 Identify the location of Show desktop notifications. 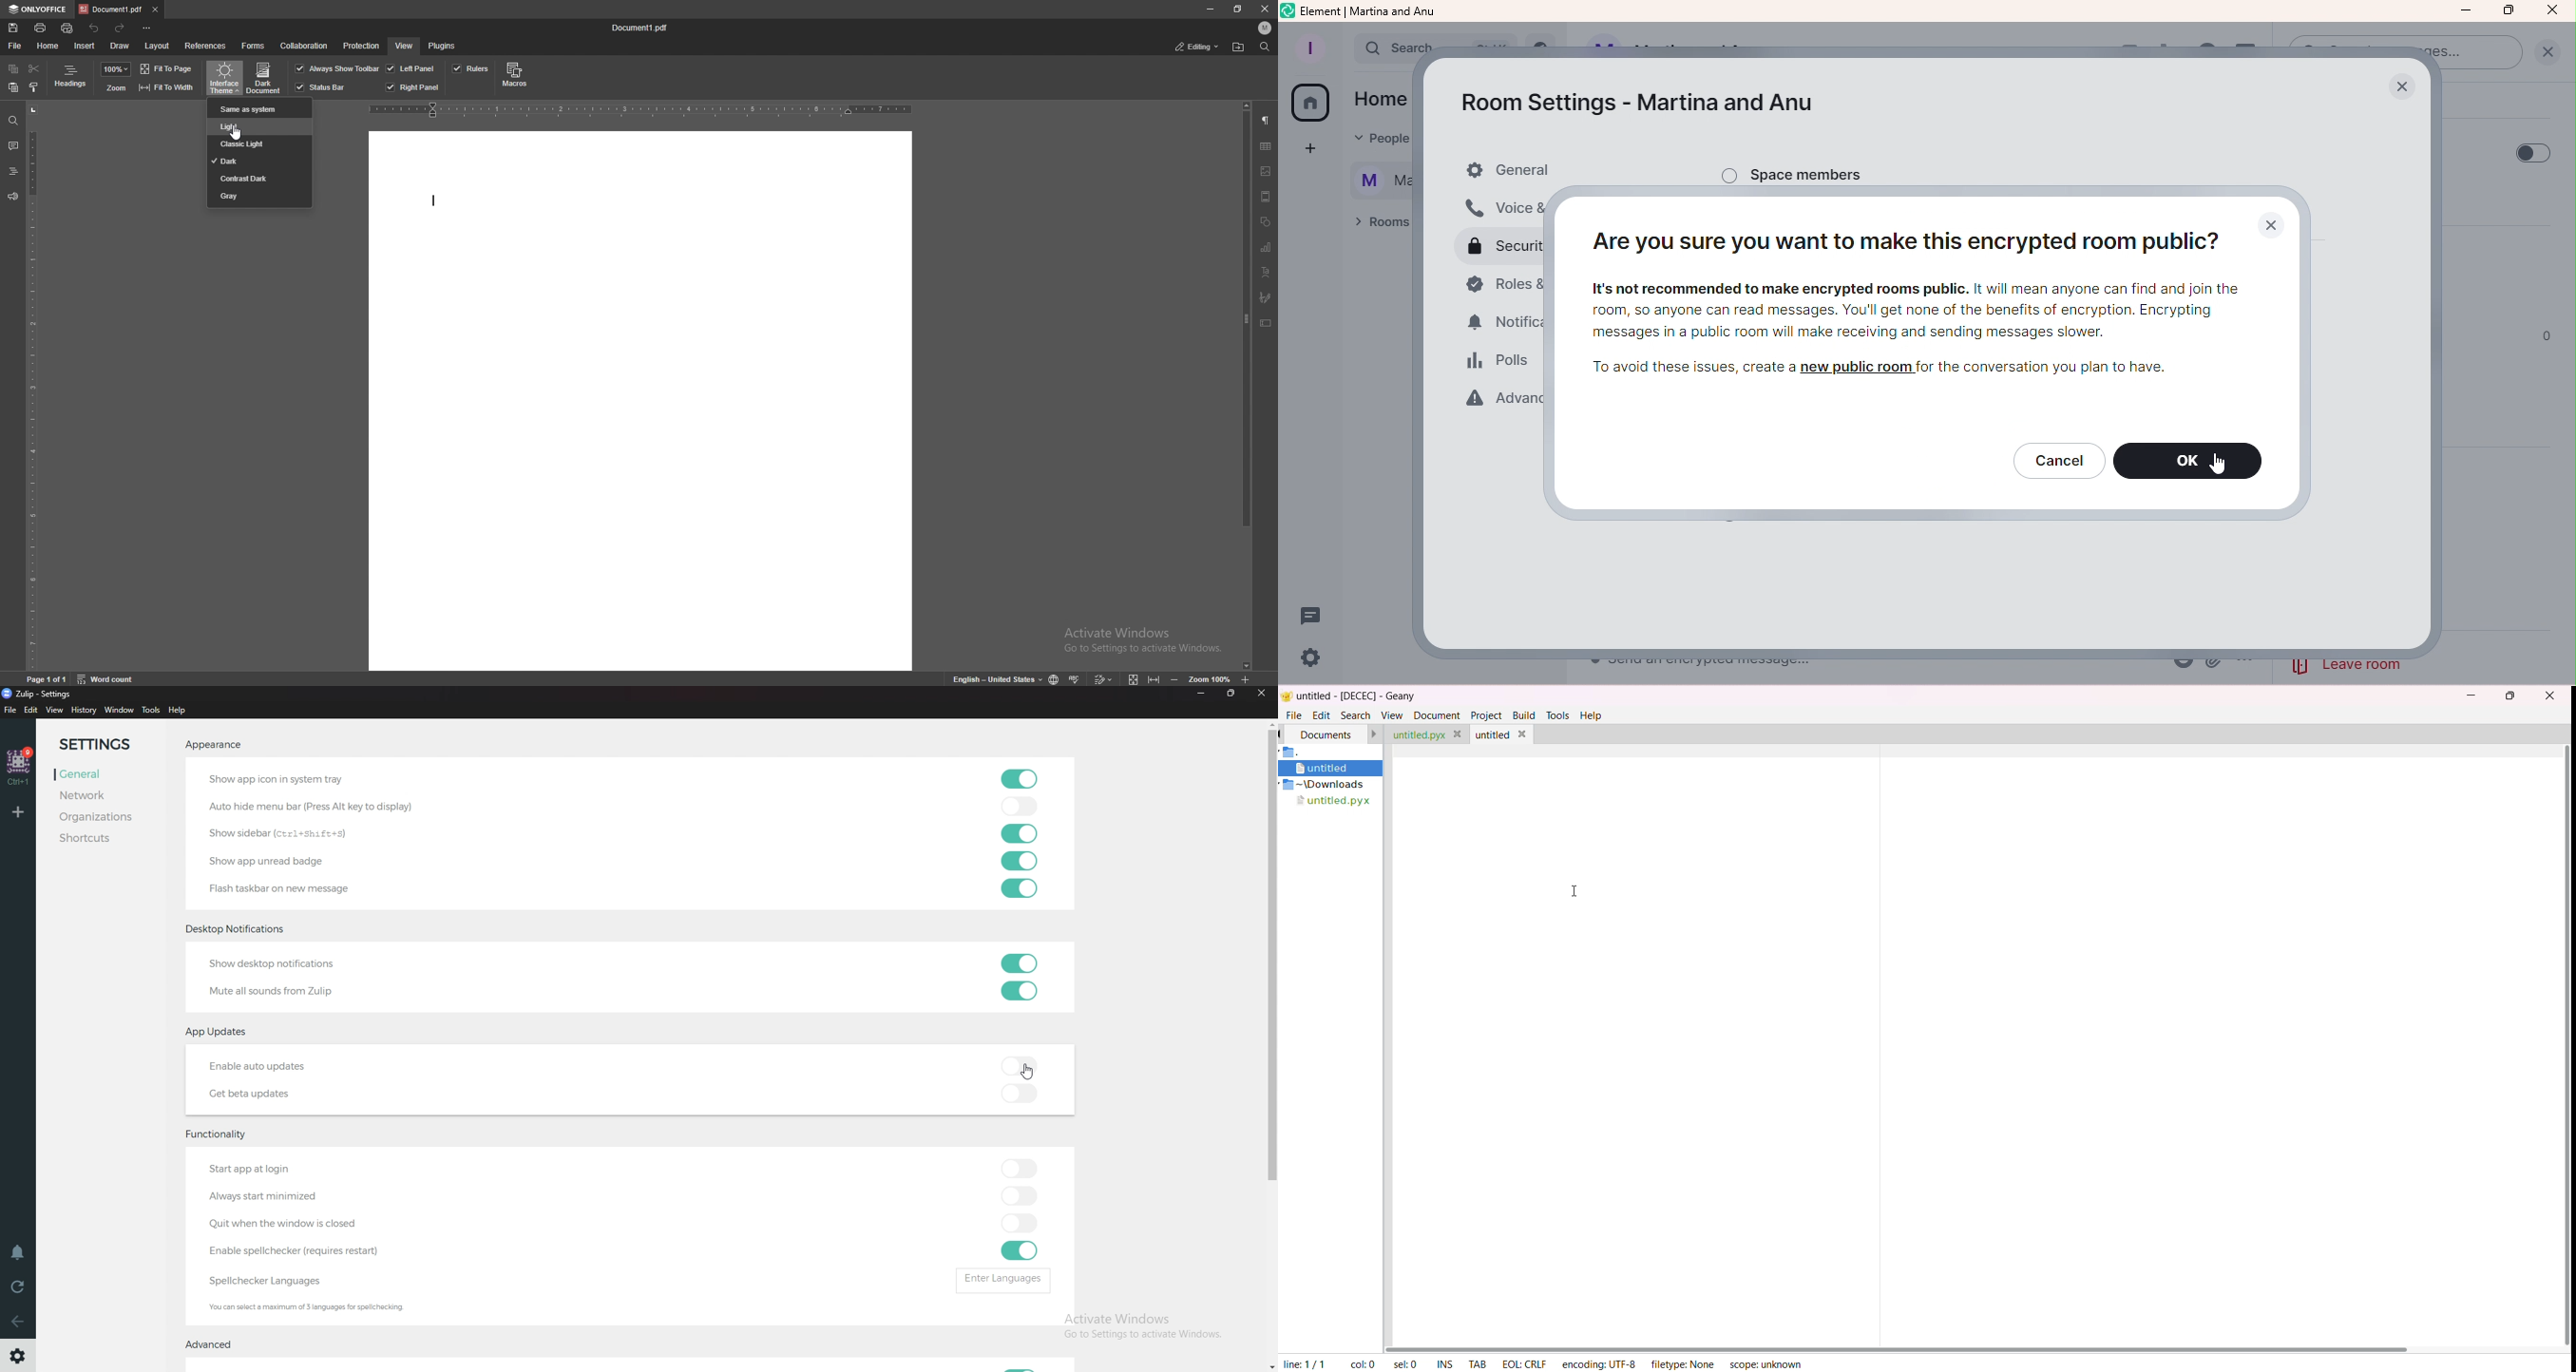
(284, 963).